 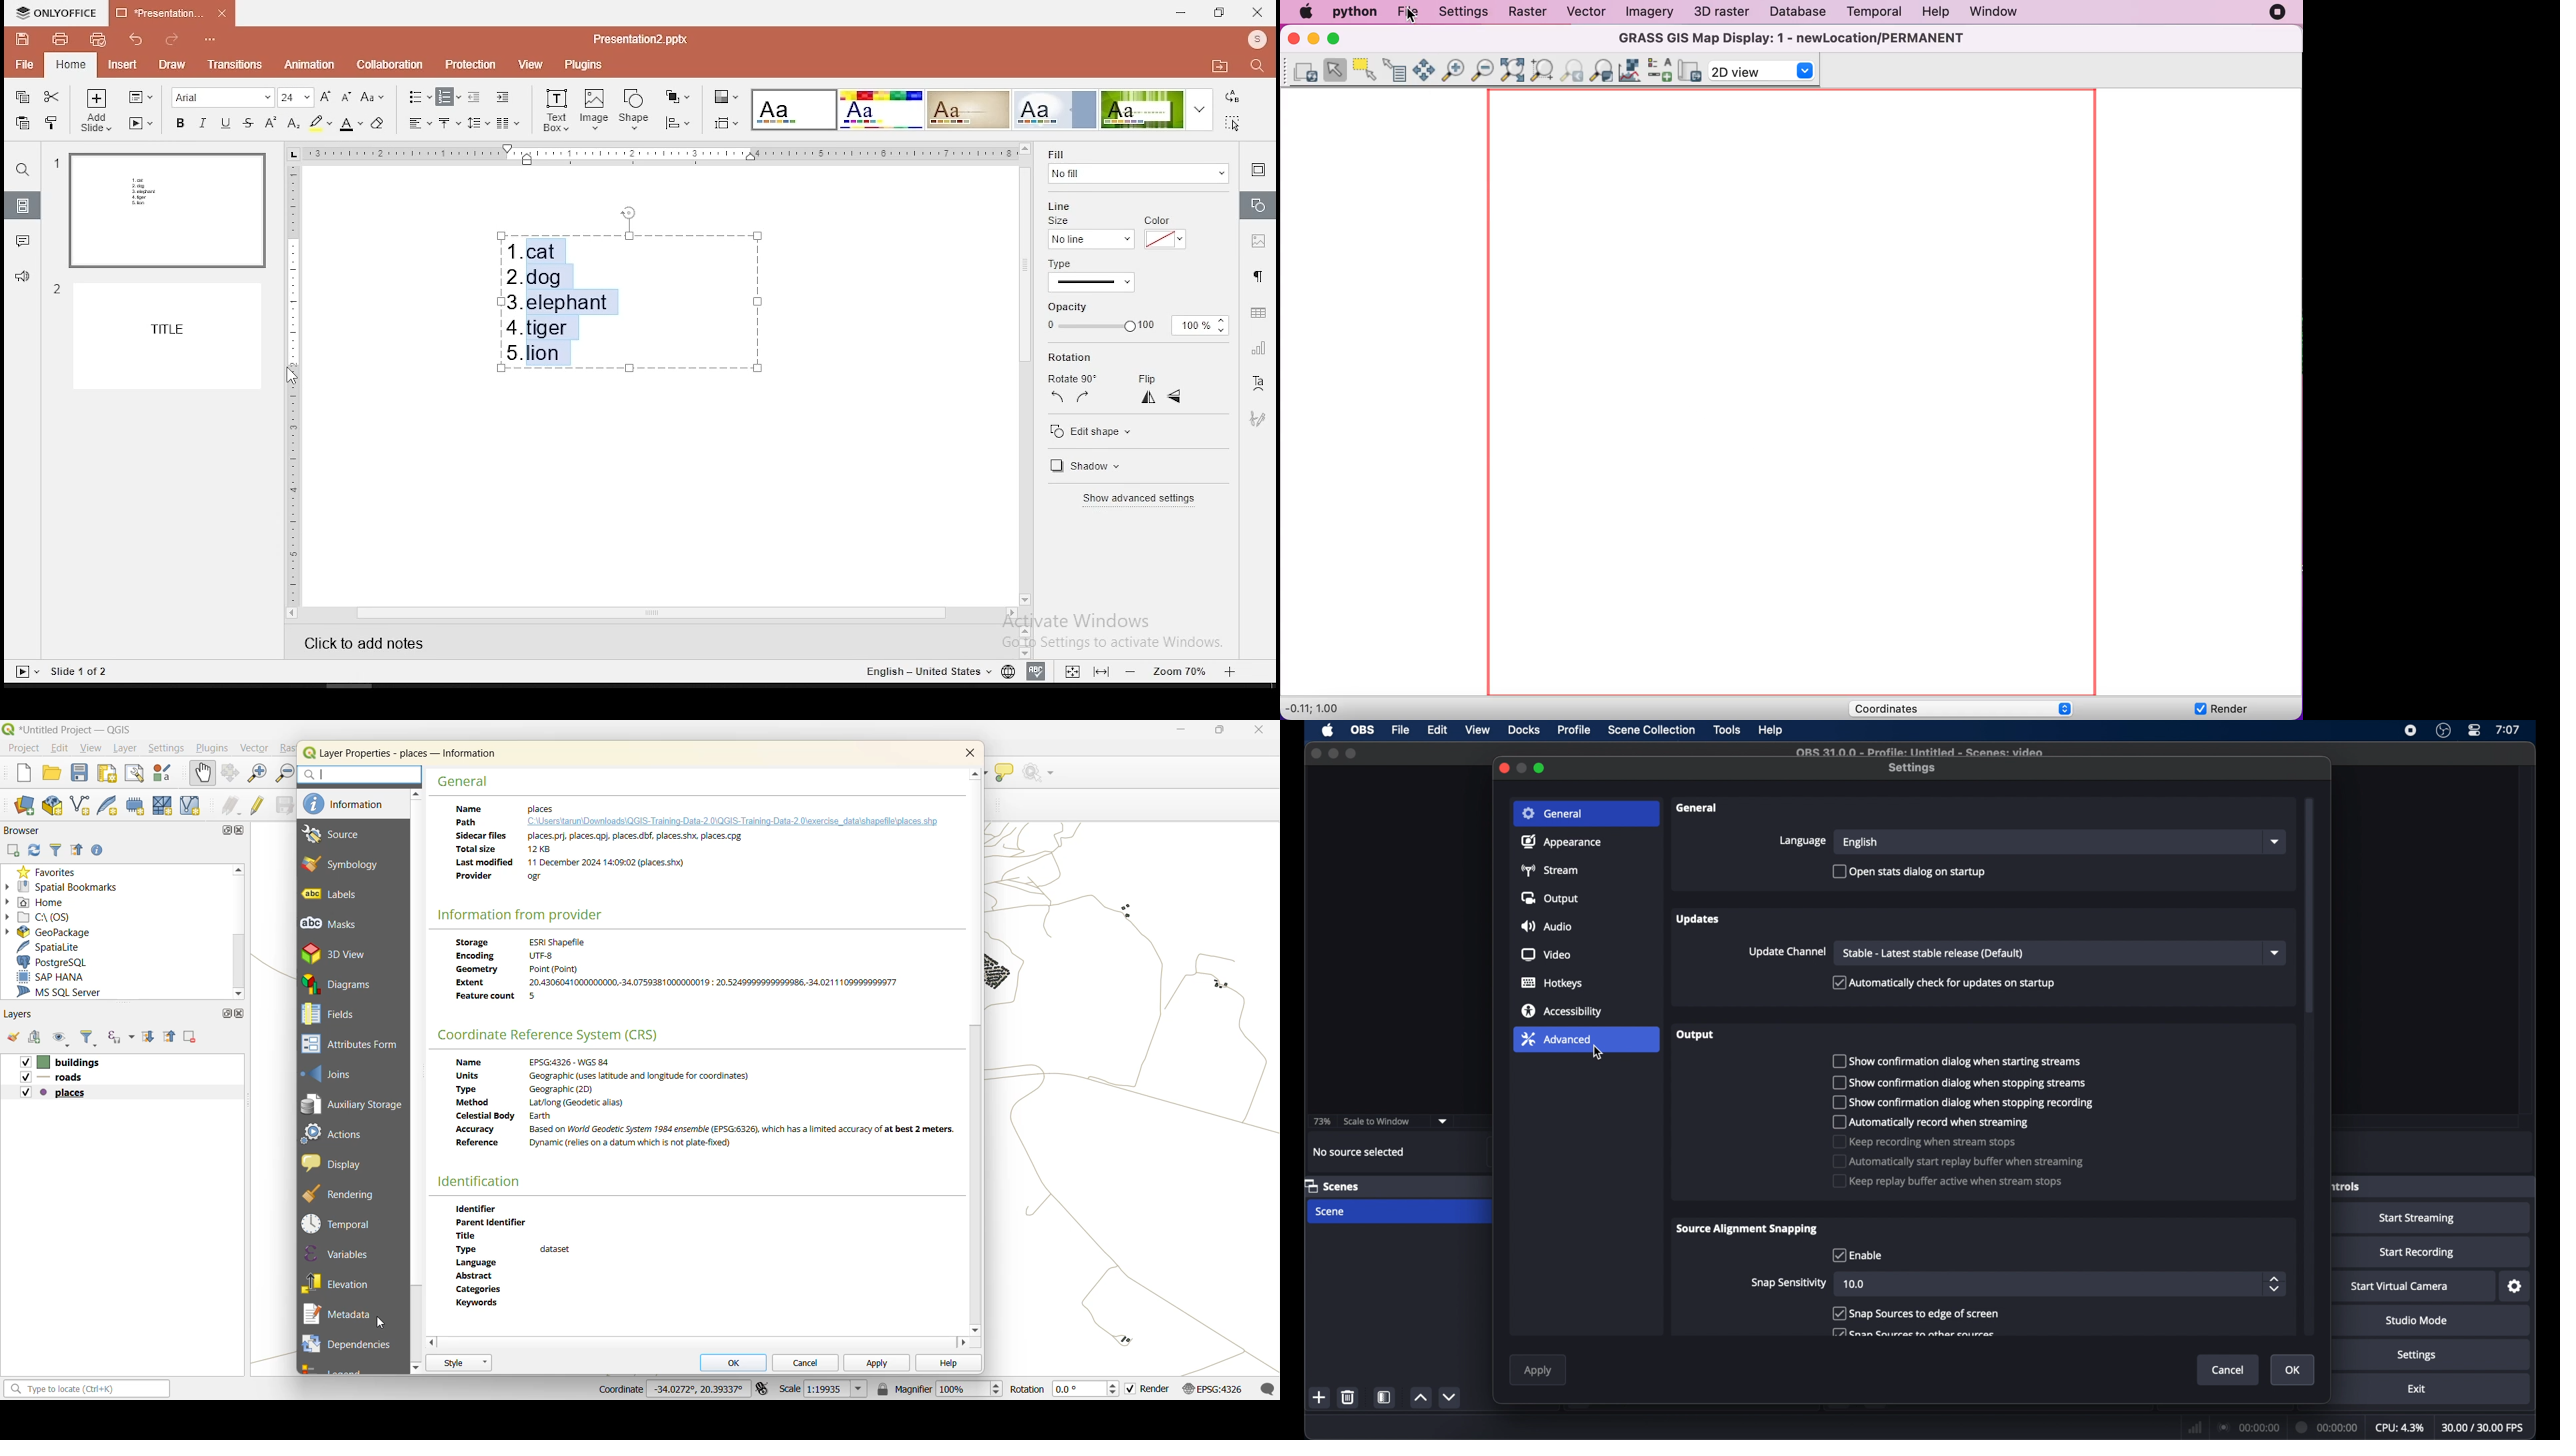 What do you see at coordinates (1697, 919) in the screenshot?
I see `updates` at bounding box center [1697, 919].